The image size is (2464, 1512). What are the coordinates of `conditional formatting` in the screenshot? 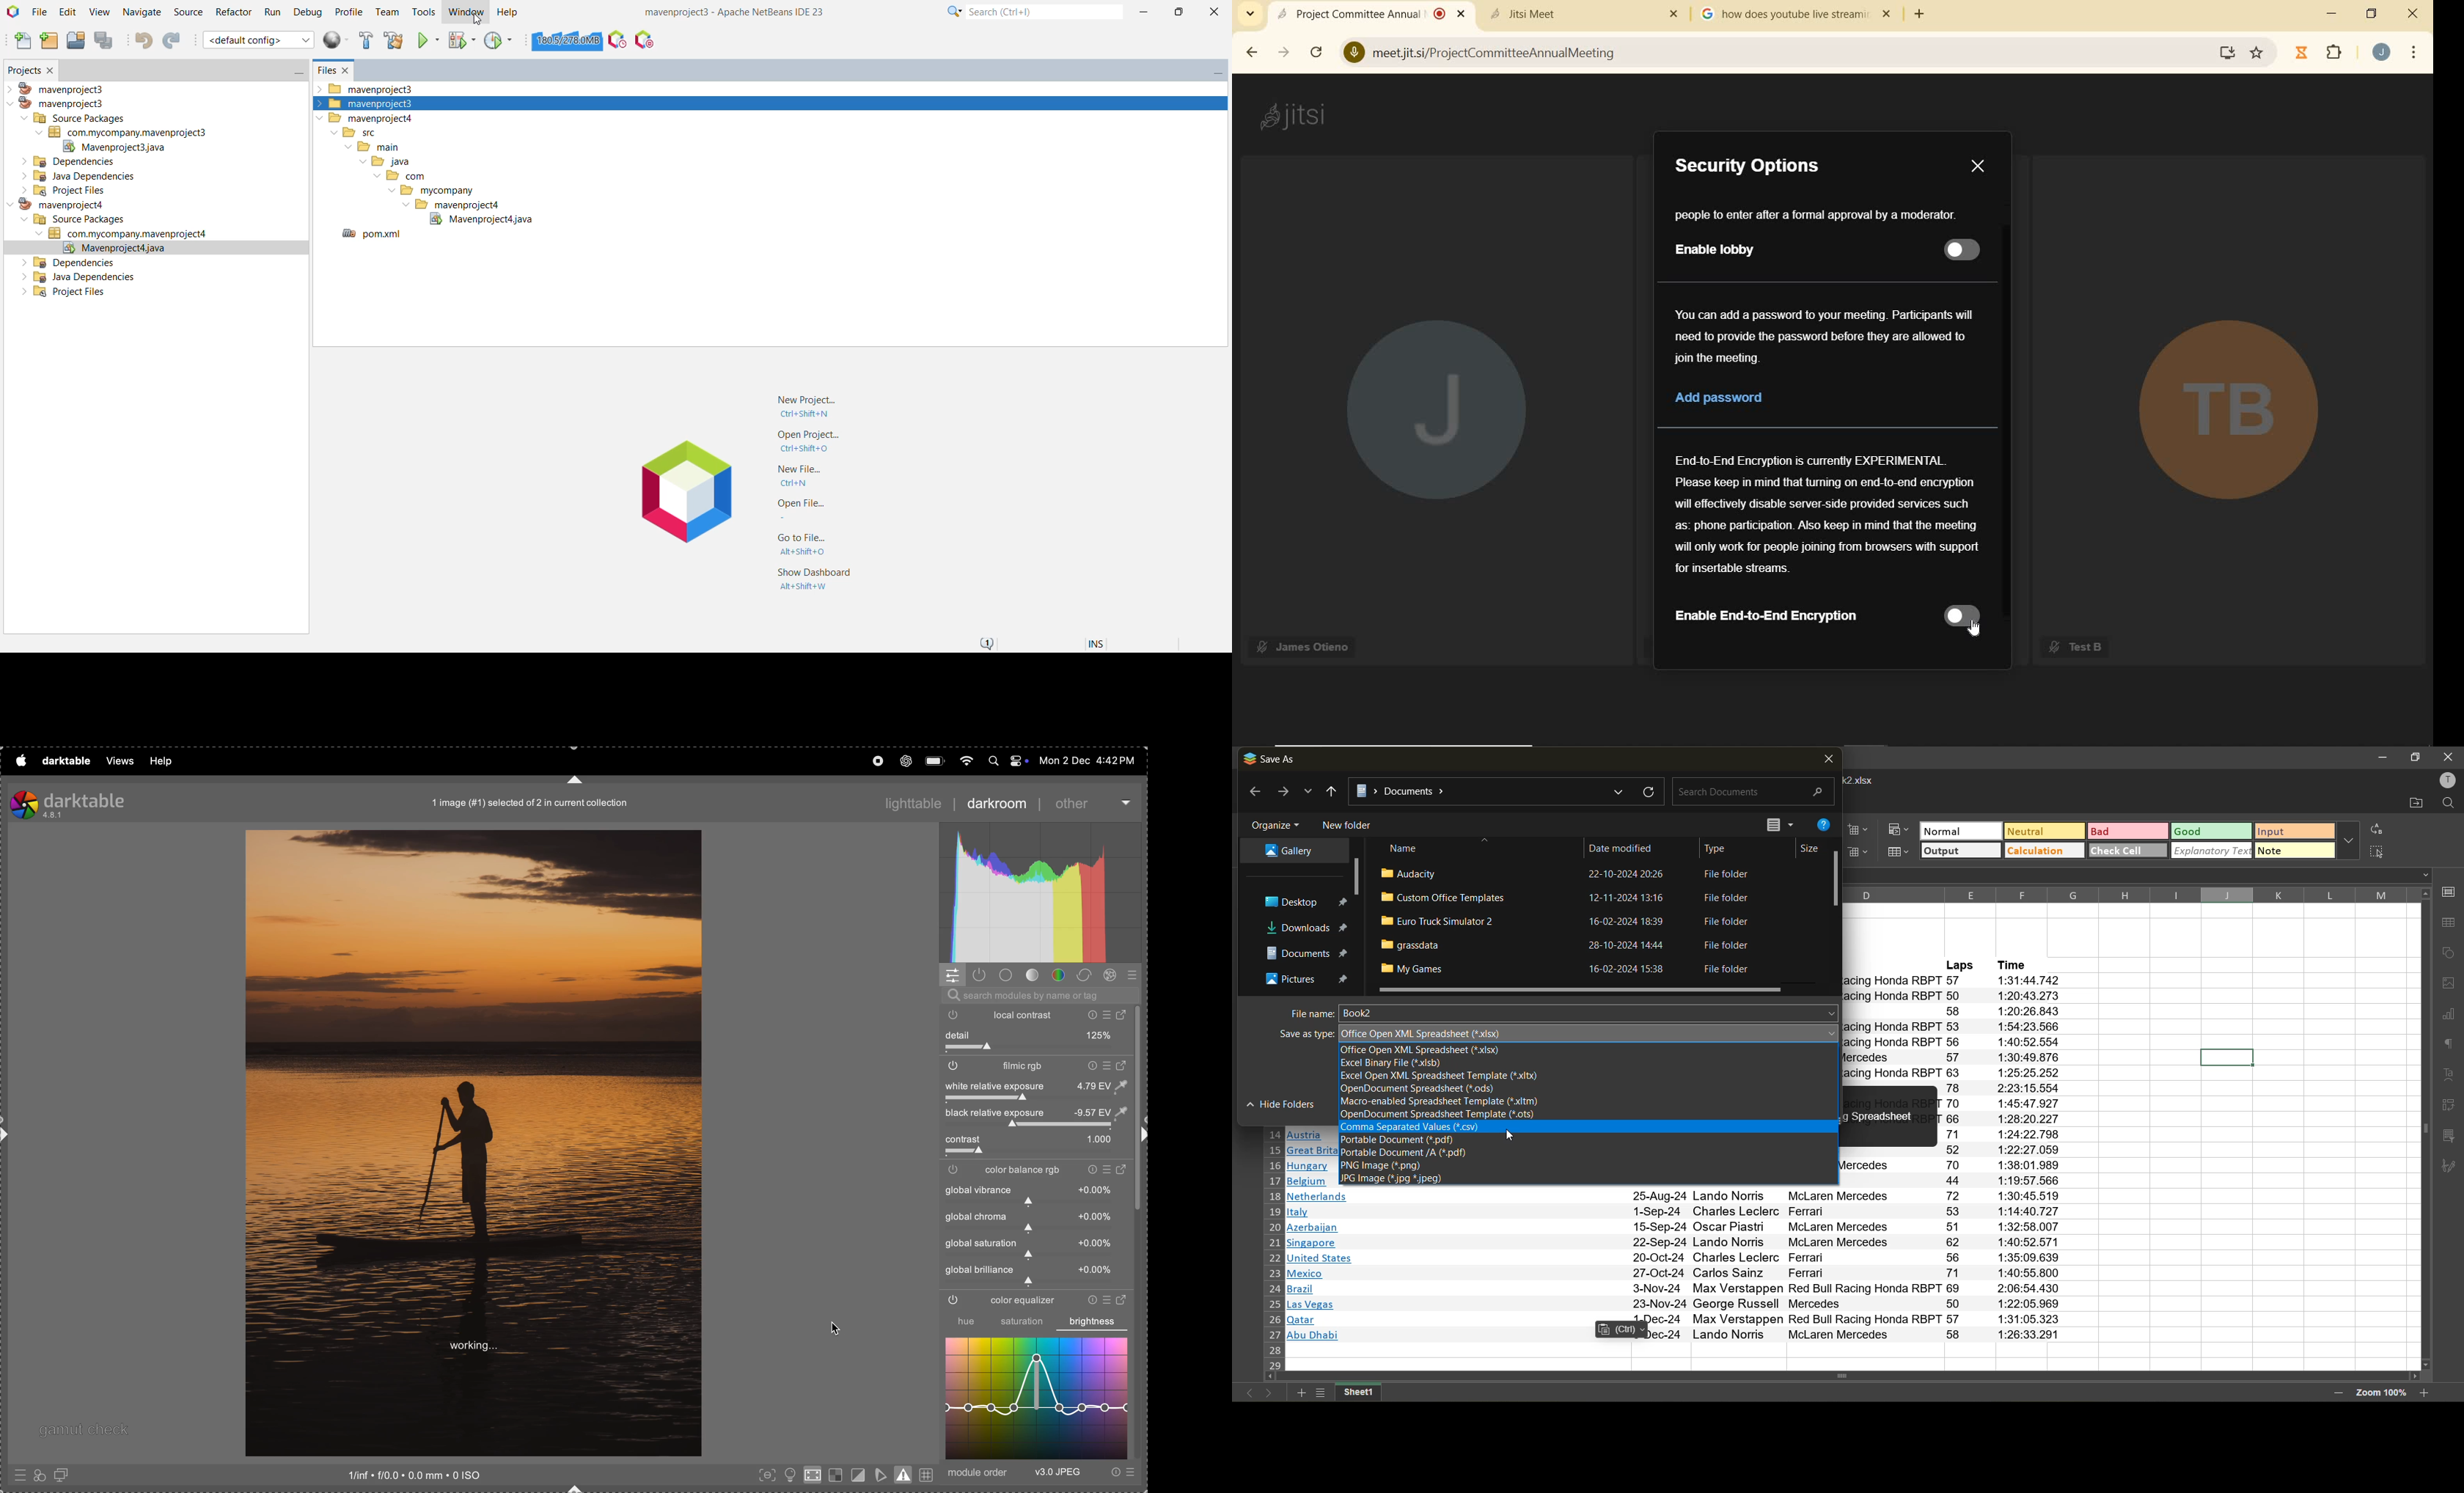 It's located at (1901, 830).